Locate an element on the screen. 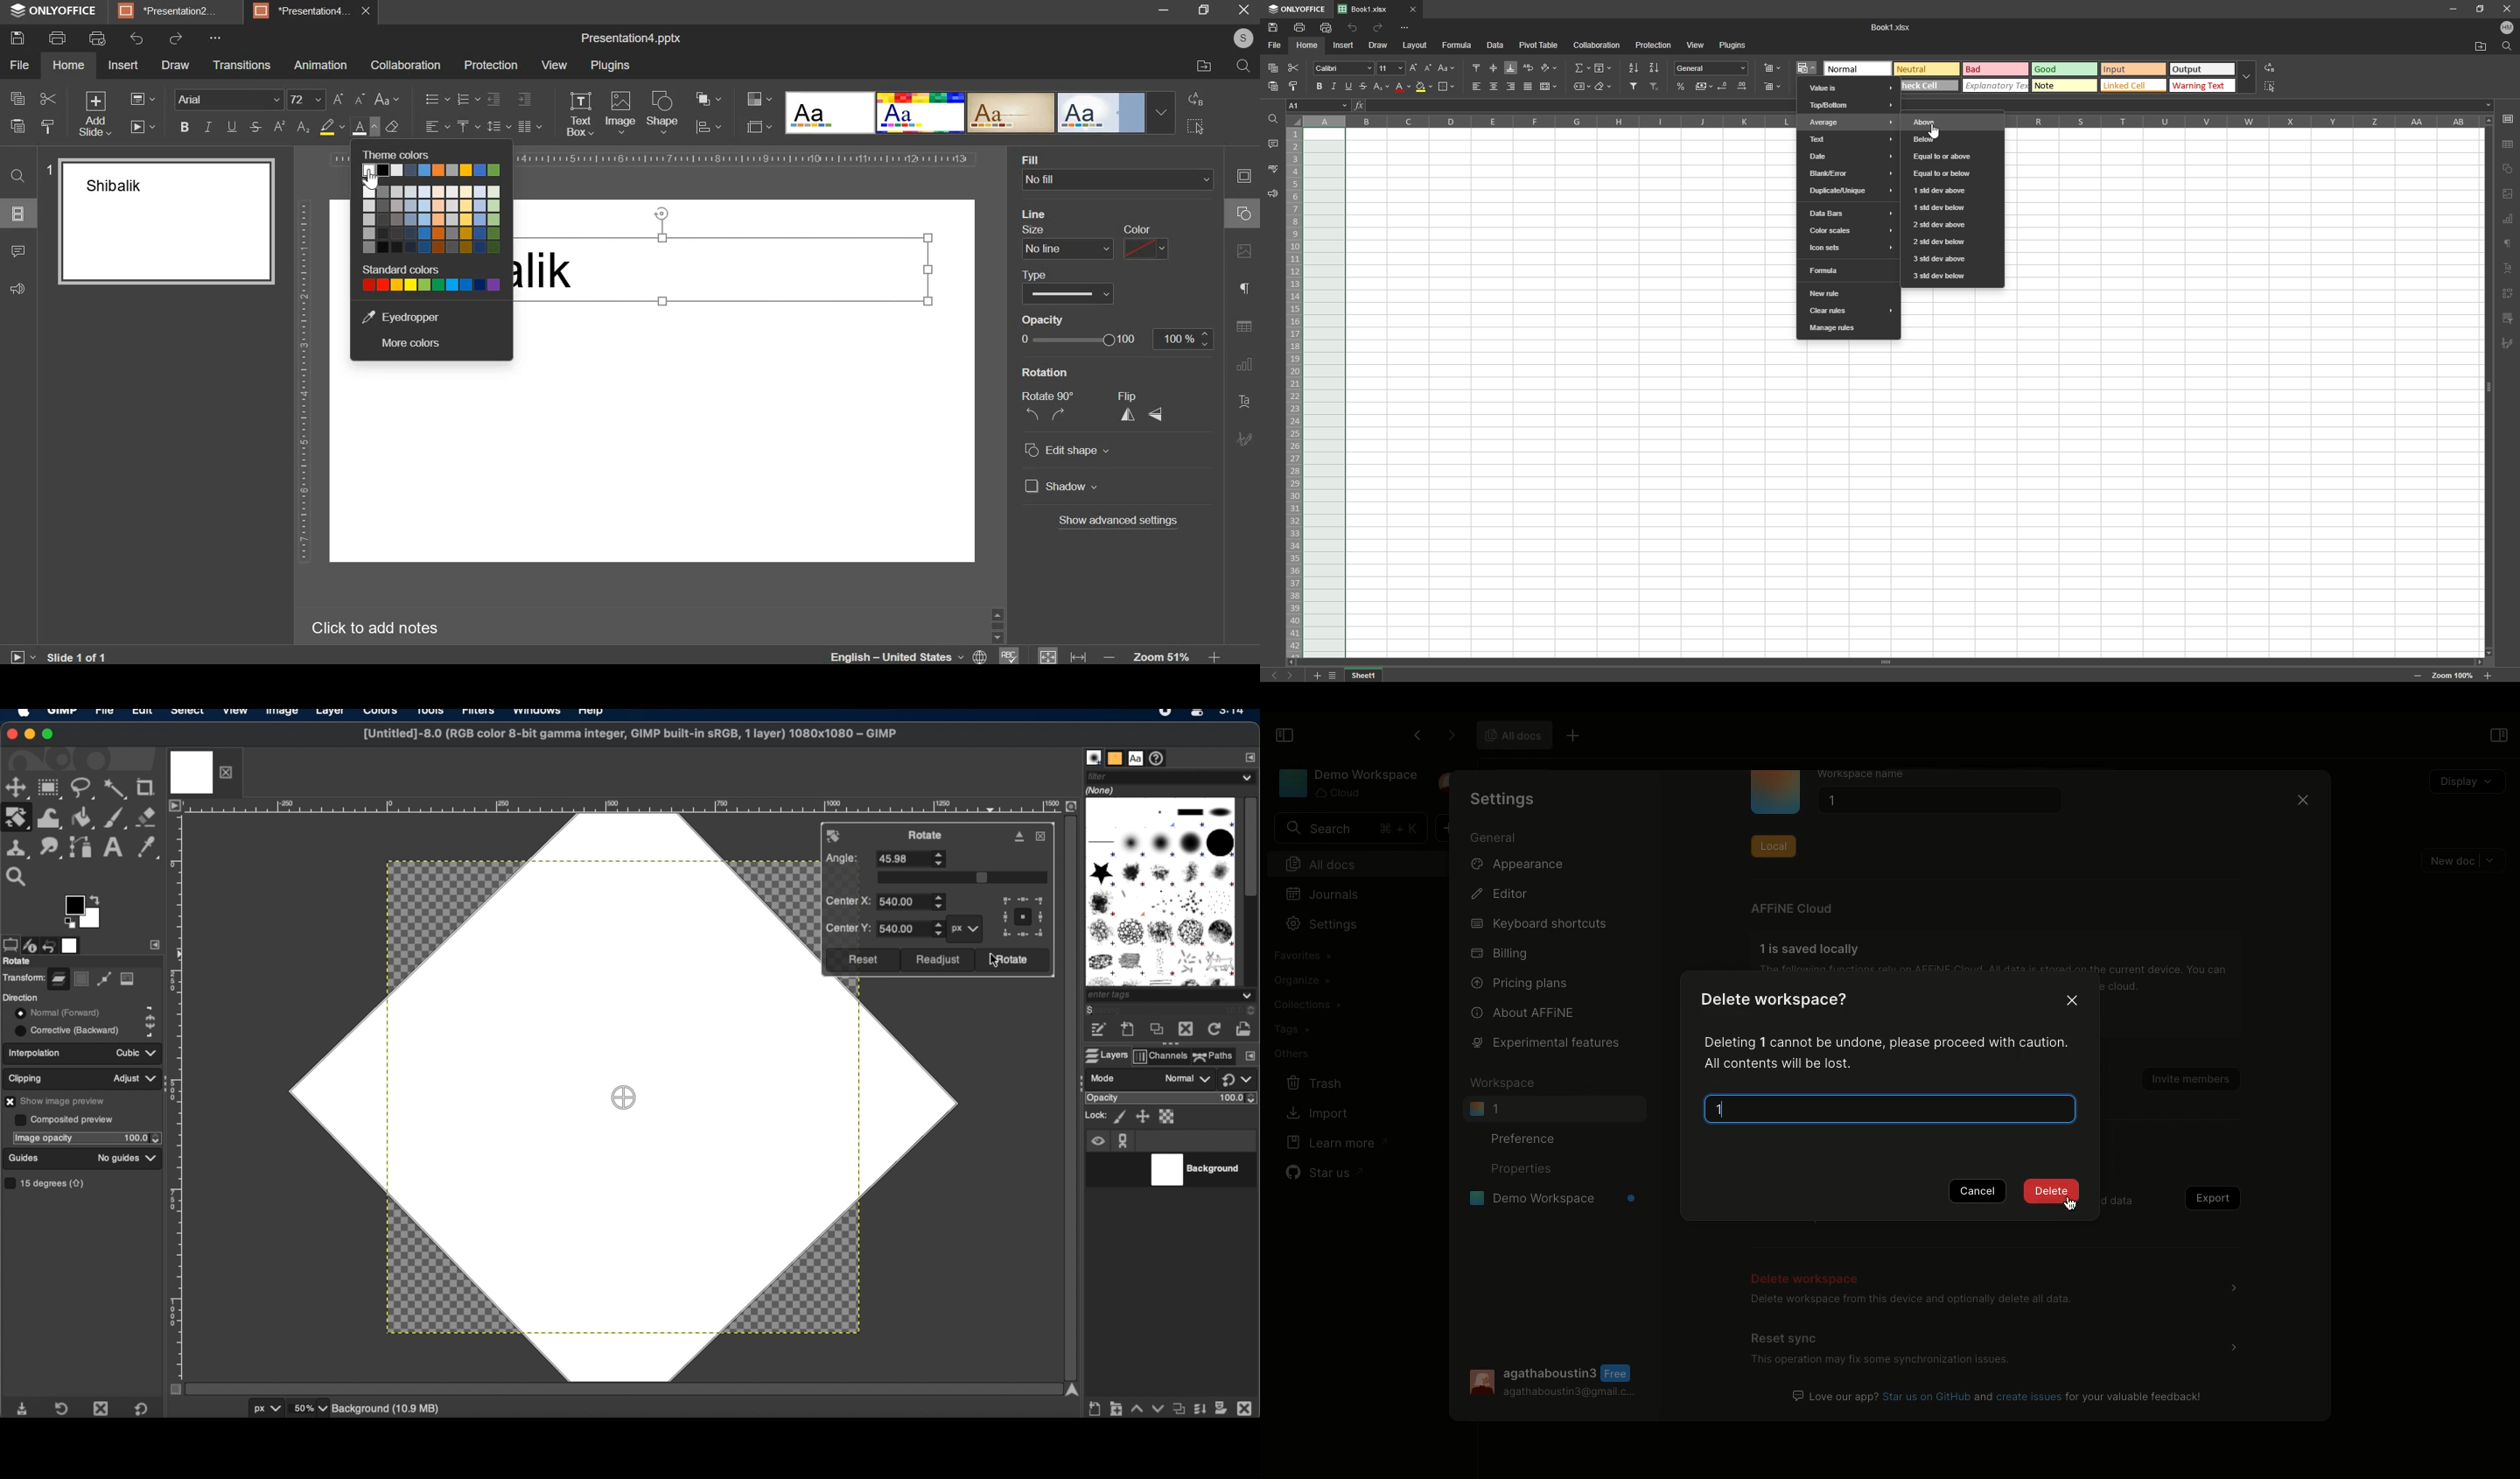 Image resolution: width=2520 pixels, height=1484 pixels. justified is located at coordinates (1528, 87).